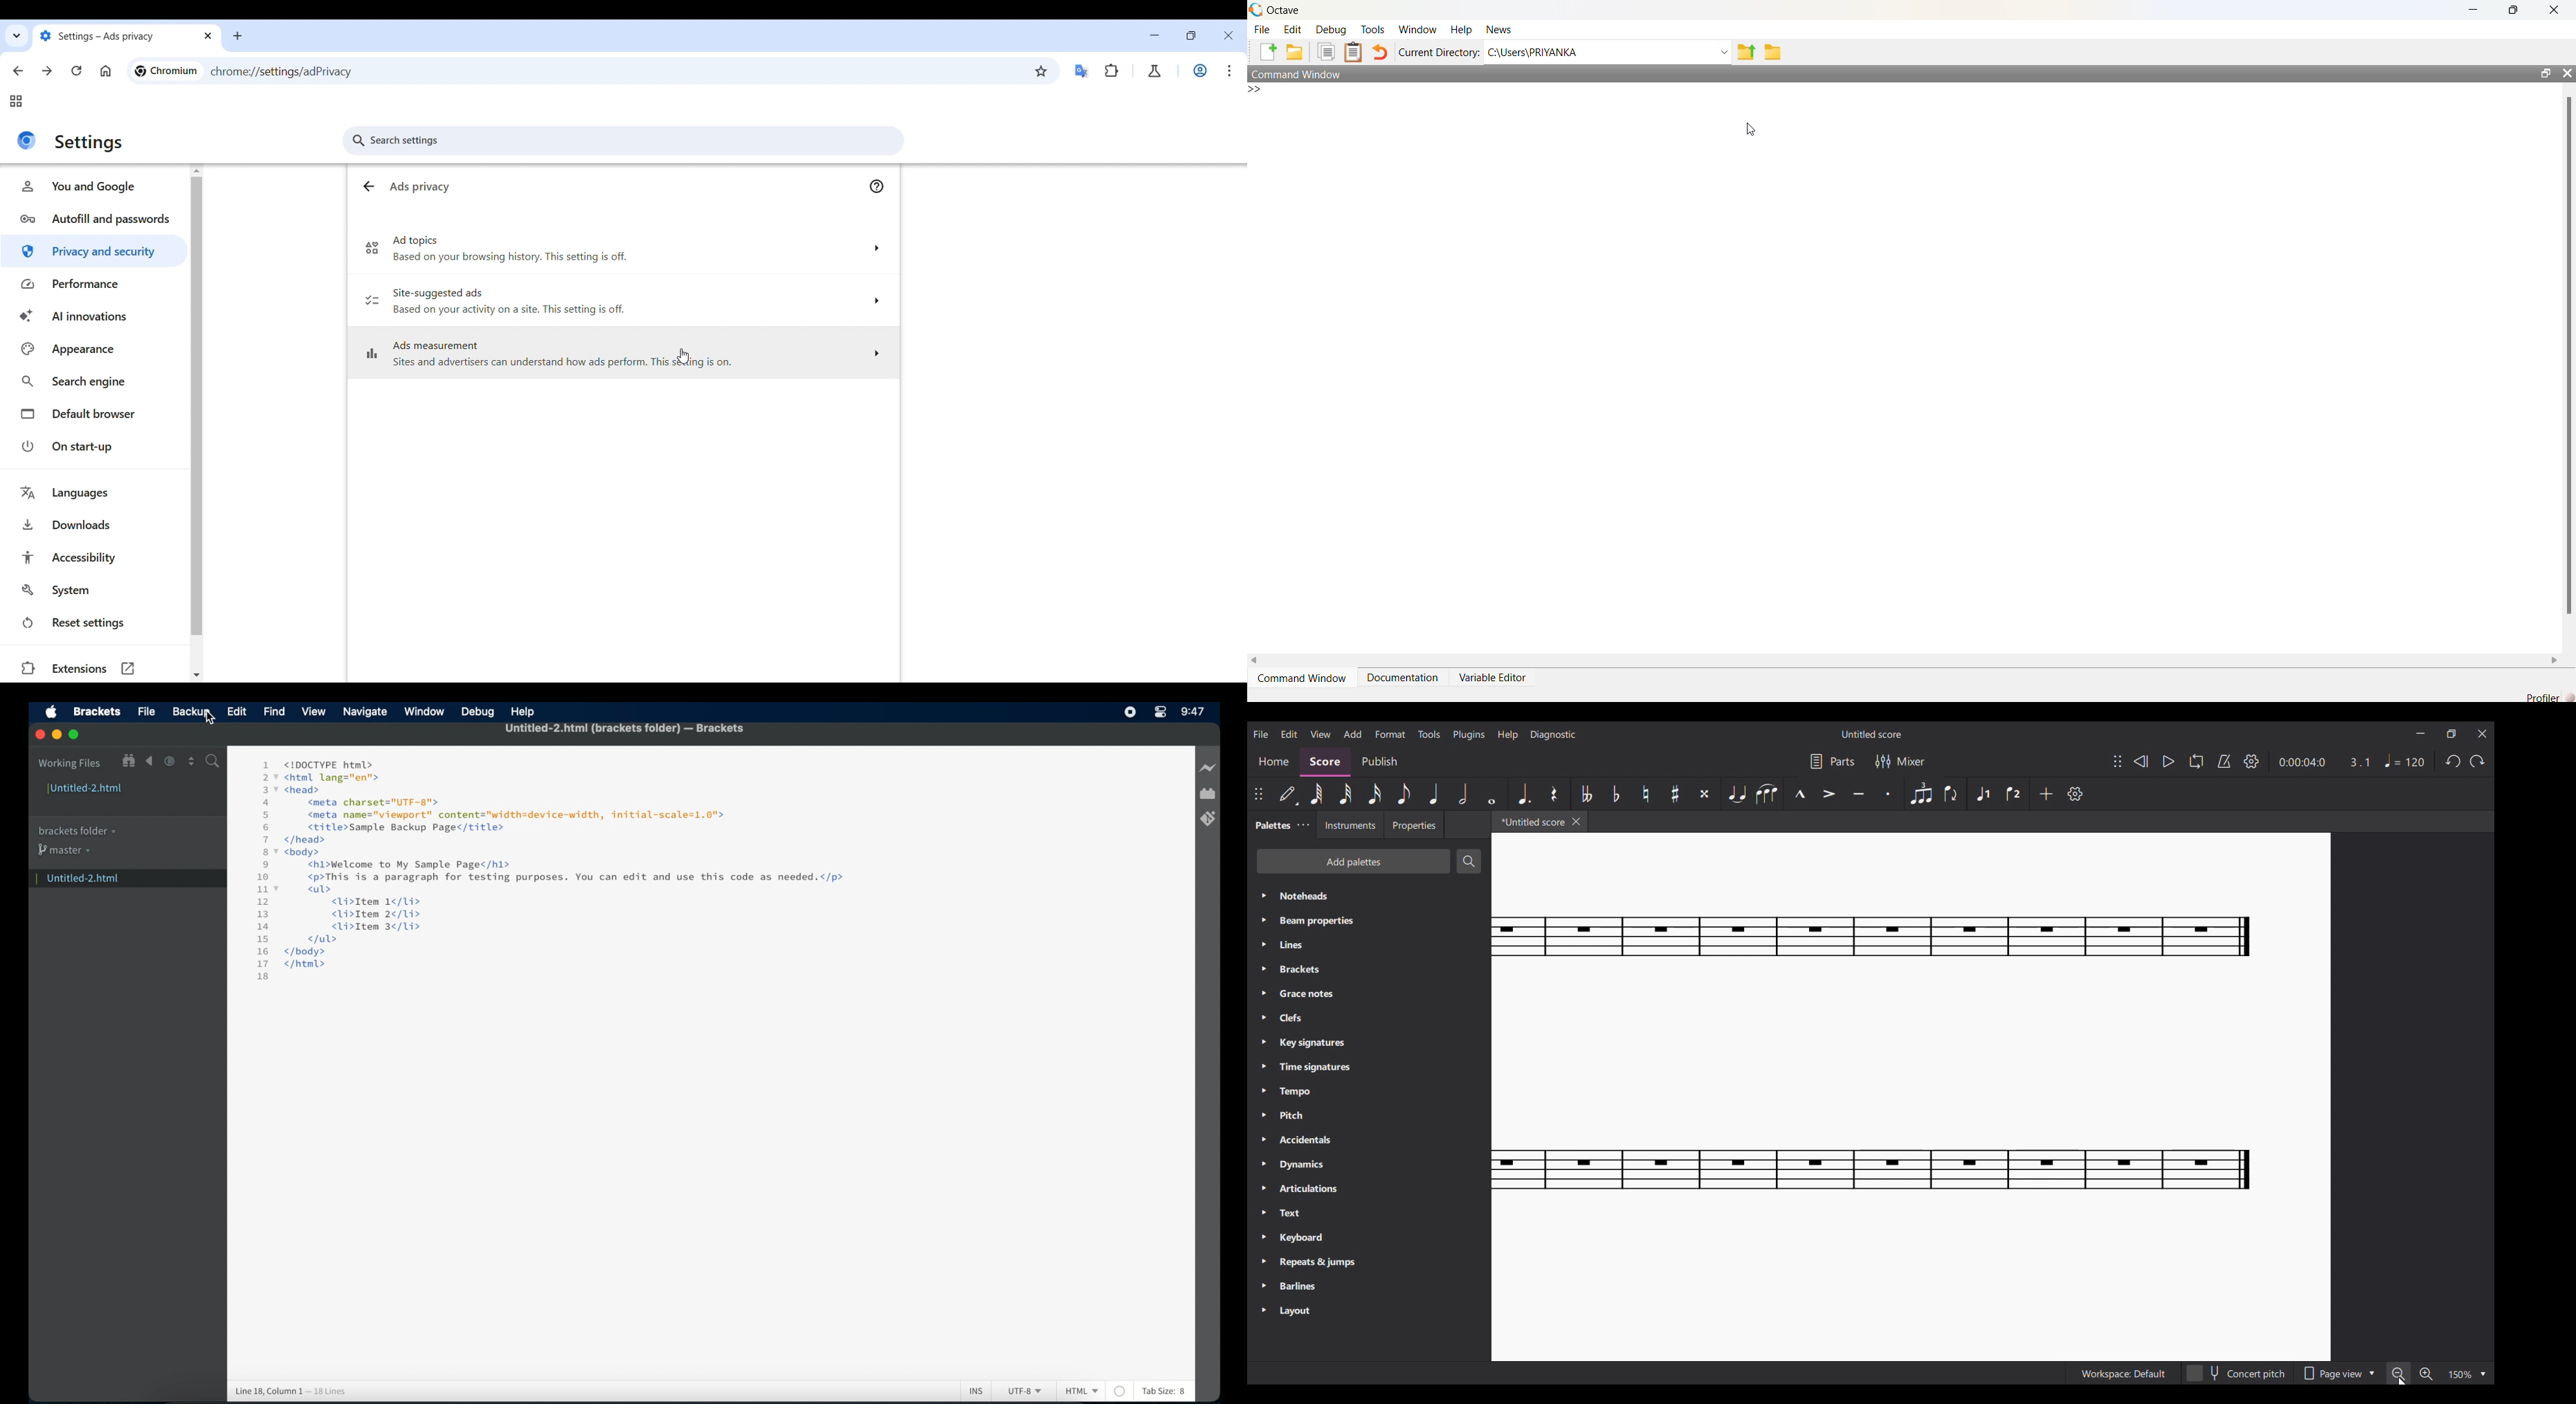 Image resolution: width=2576 pixels, height=1428 pixels. What do you see at coordinates (1415, 824) in the screenshot?
I see `Properties` at bounding box center [1415, 824].